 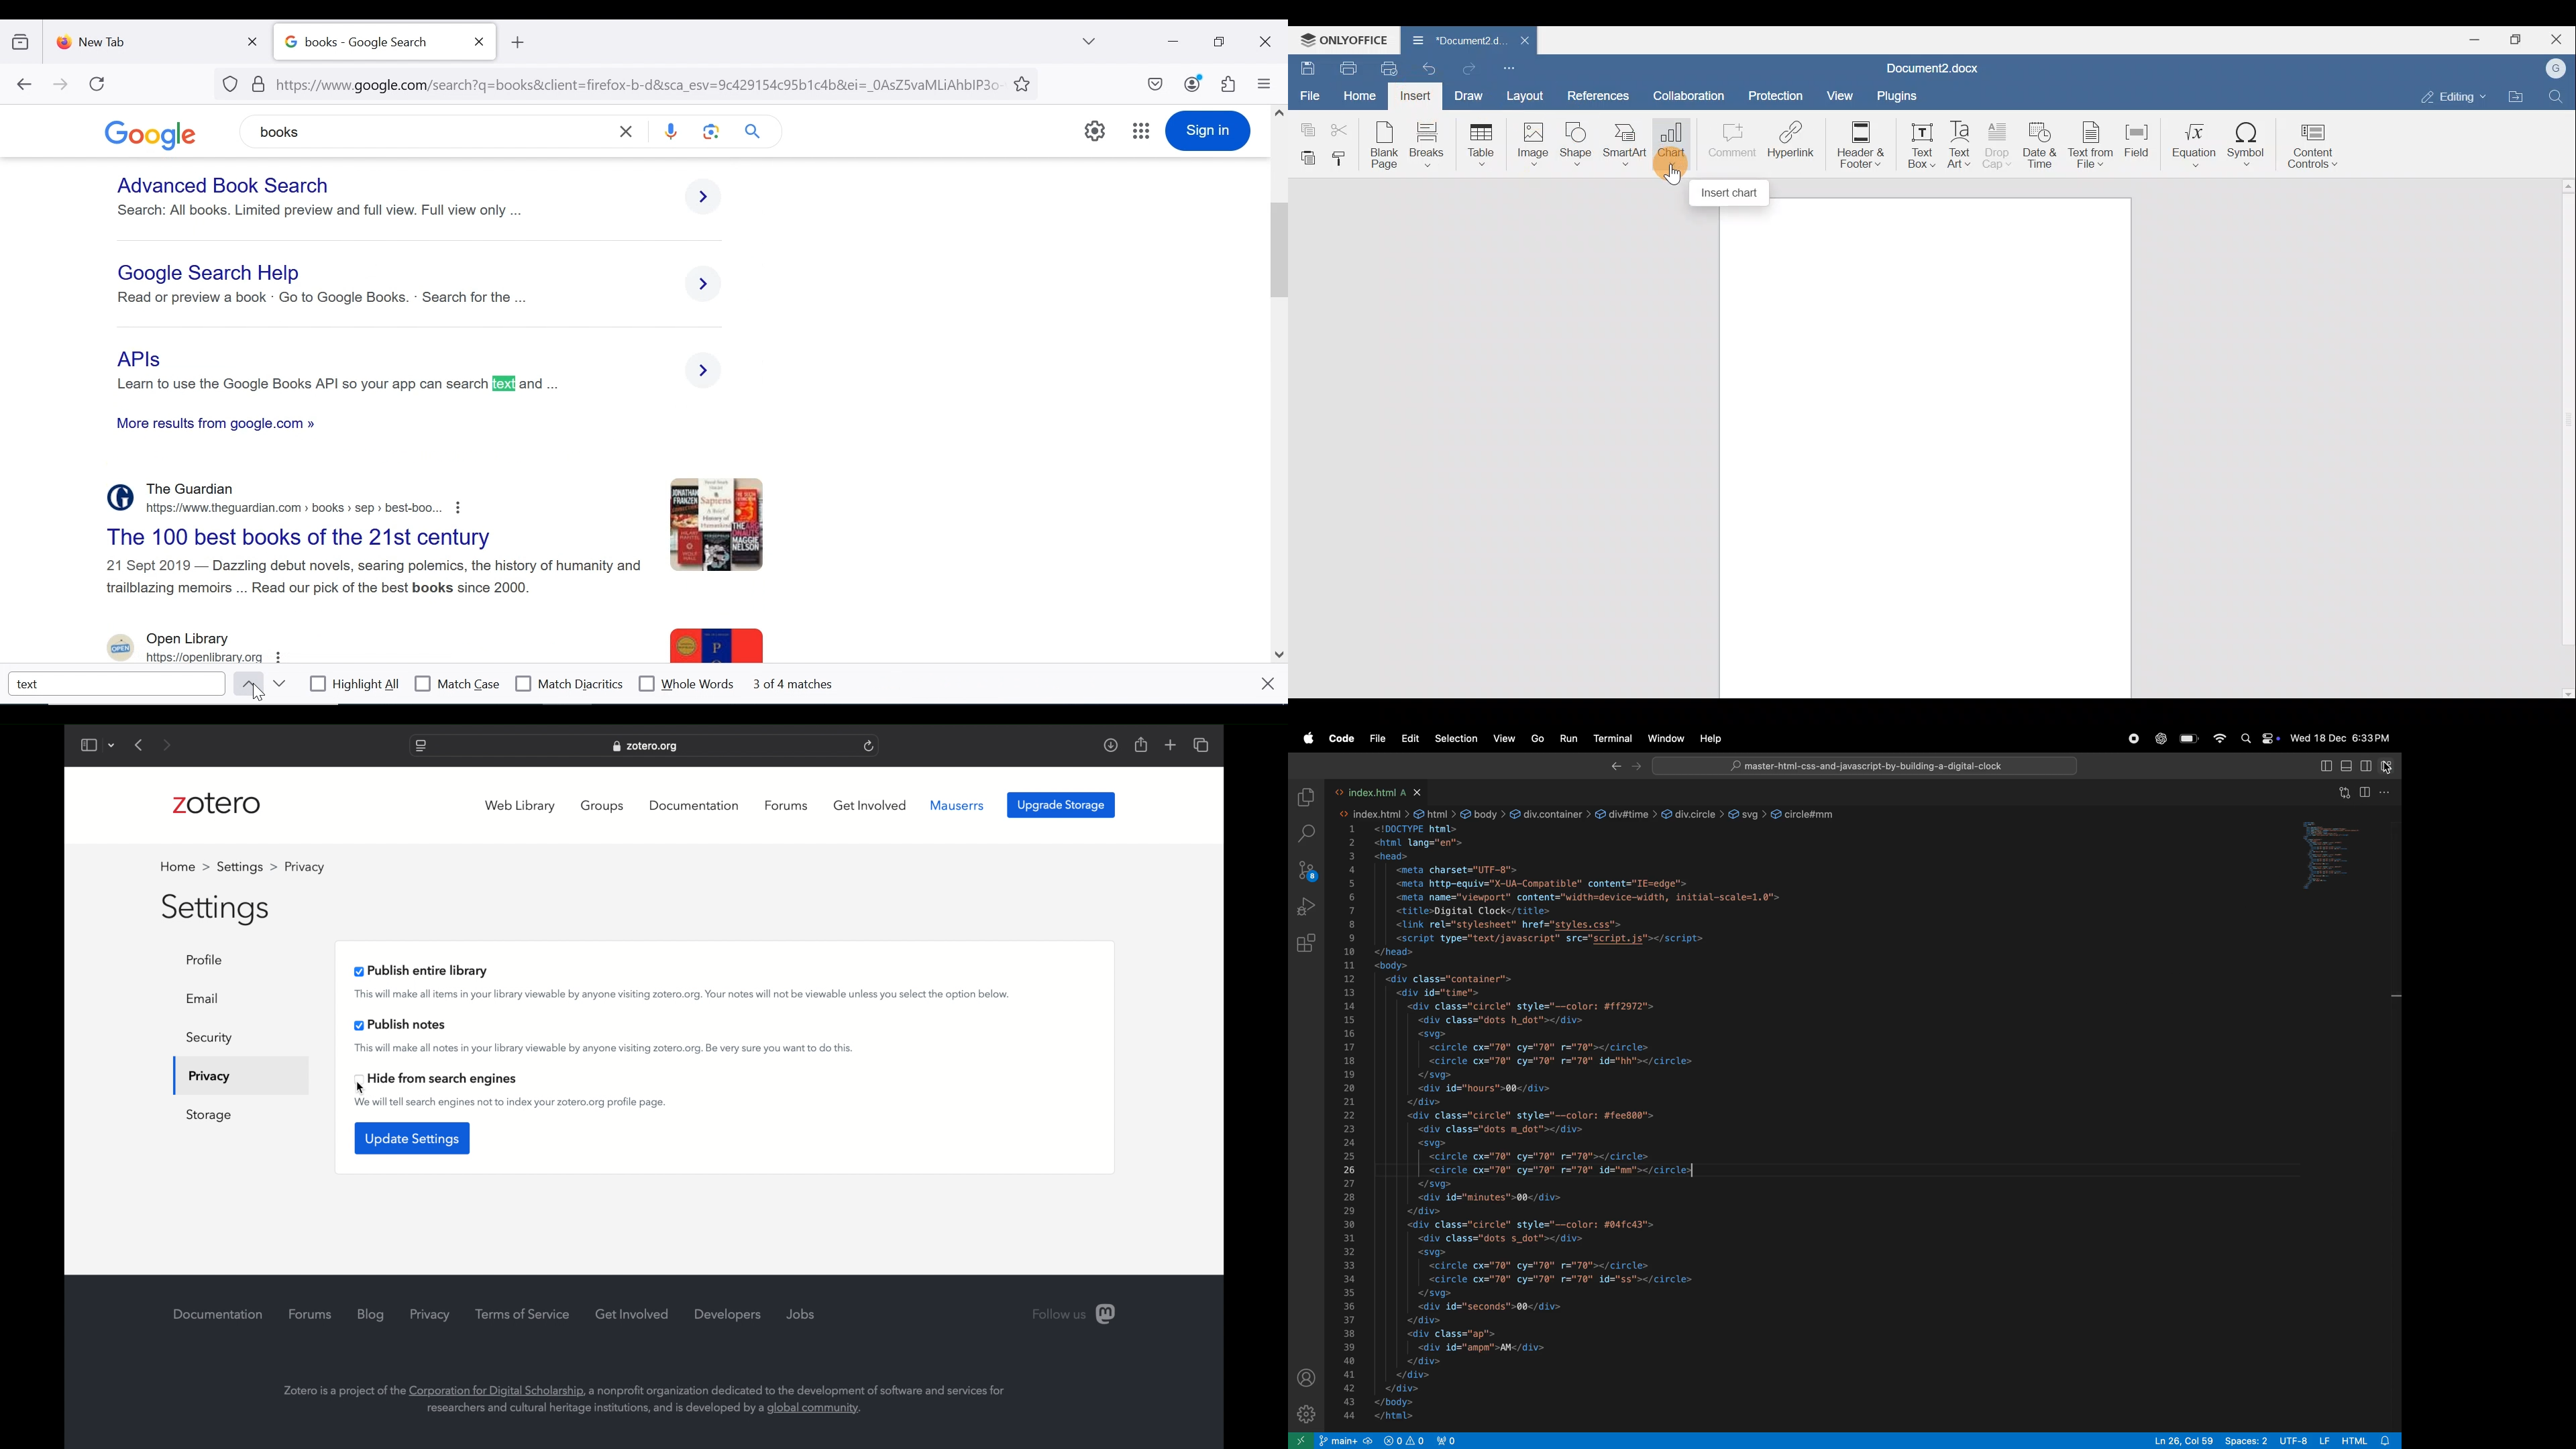 What do you see at coordinates (217, 909) in the screenshot?
I see `settings` at bounding box center [217, 909].